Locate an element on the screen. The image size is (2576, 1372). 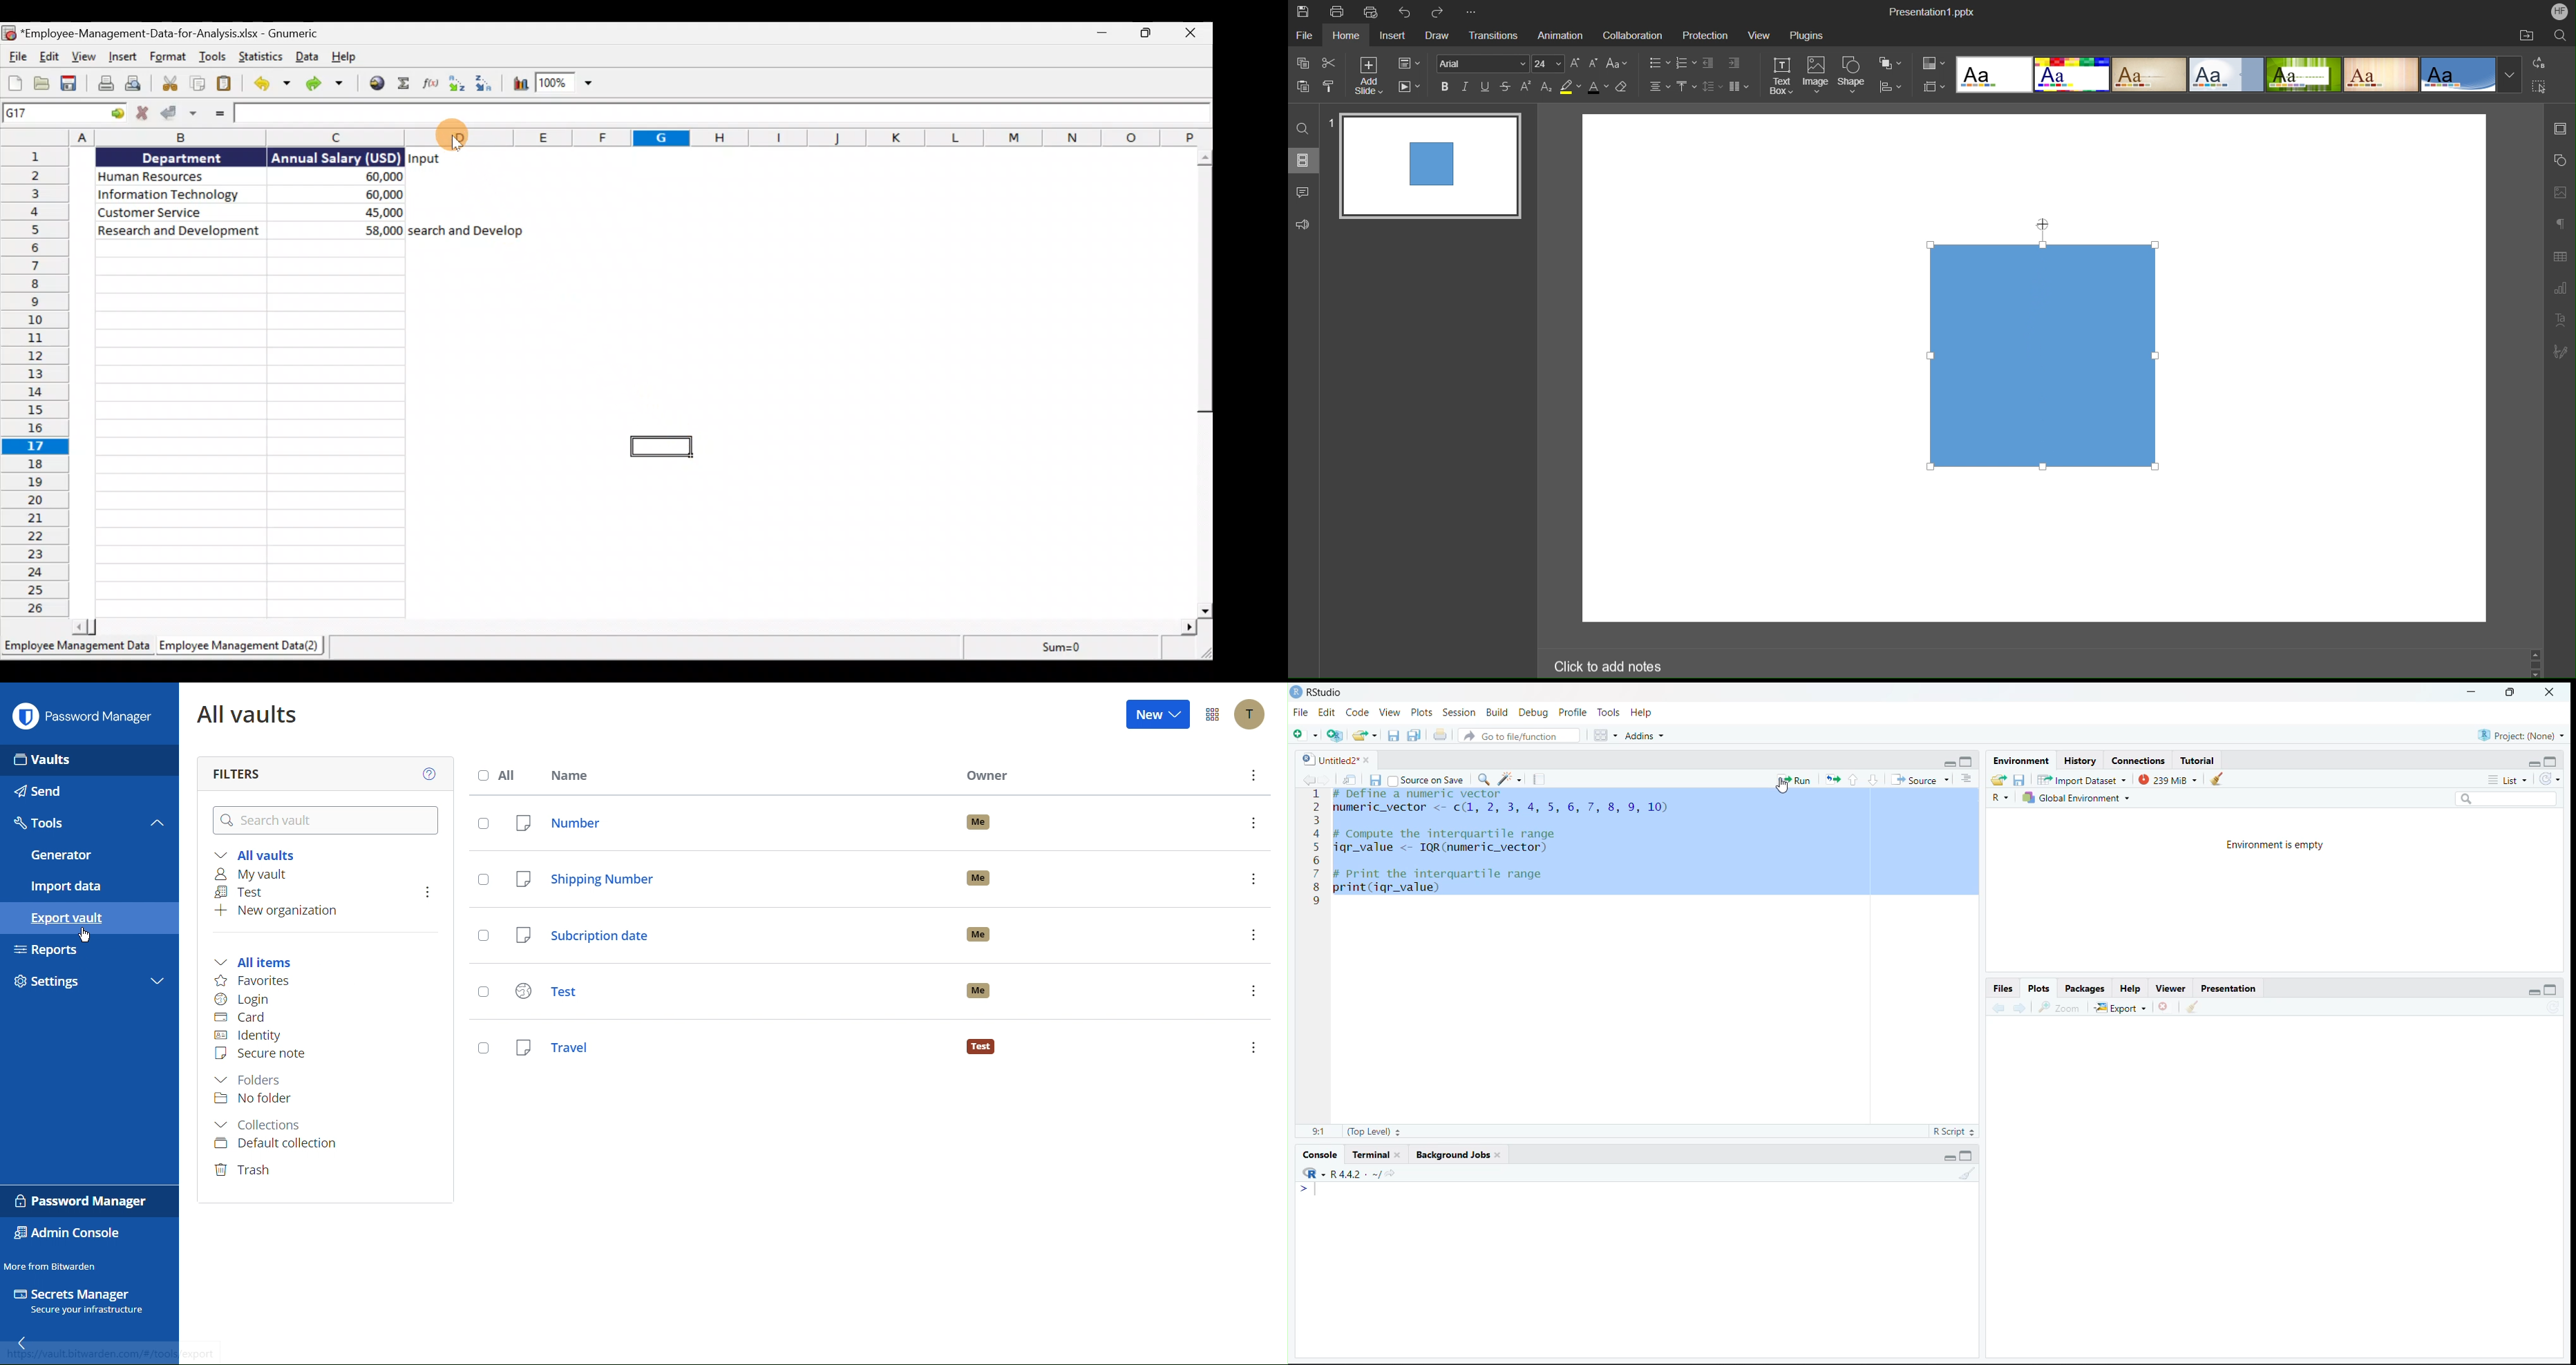
Sheet 2 is located at coordinates (241, 645).